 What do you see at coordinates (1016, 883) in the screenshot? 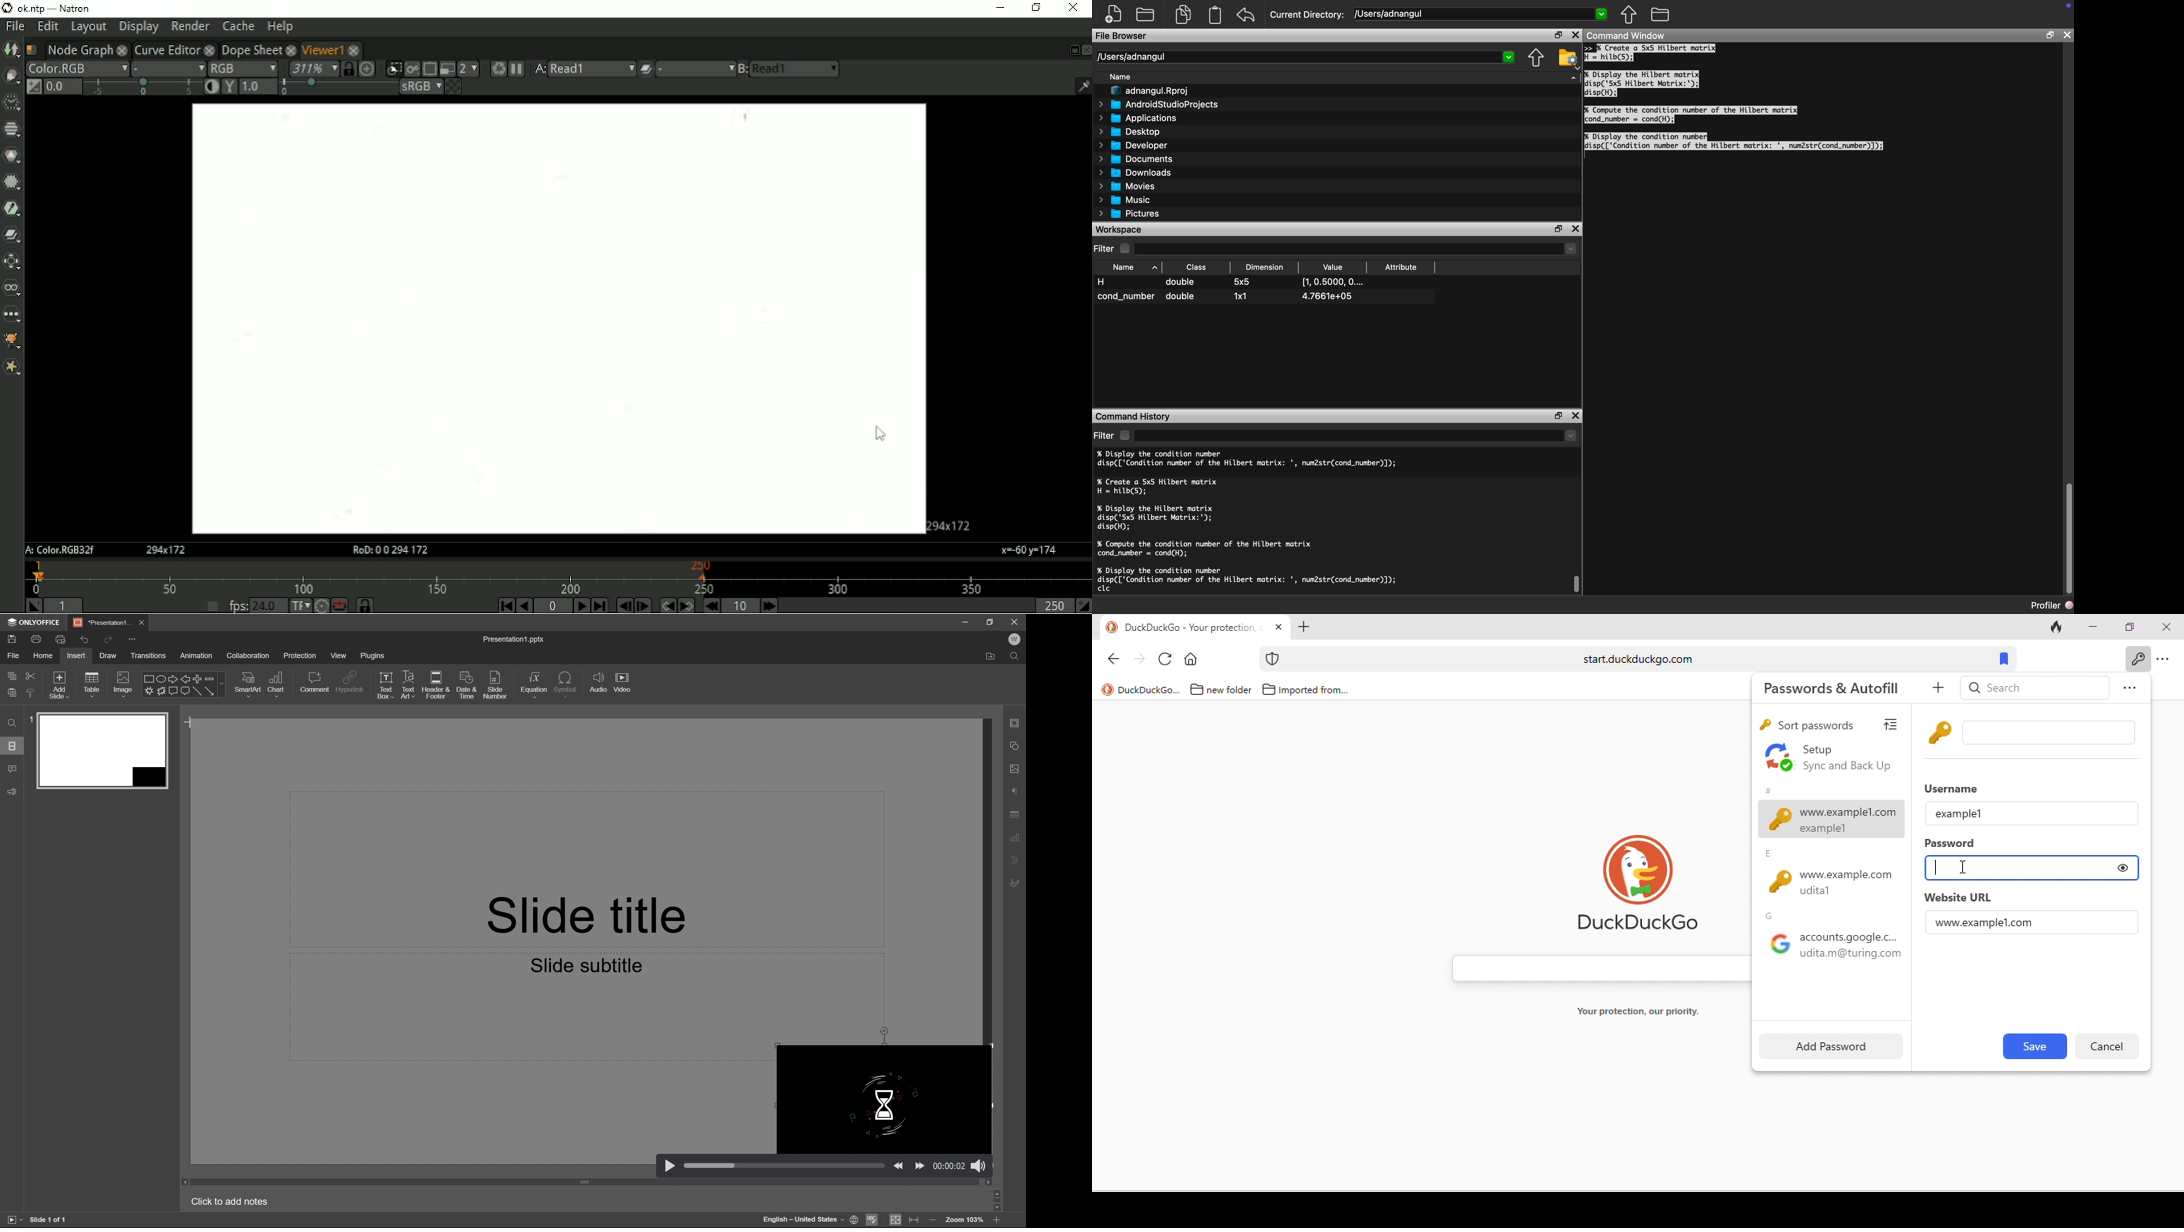
I see `signature settings` at bounding box center [1016, 883].